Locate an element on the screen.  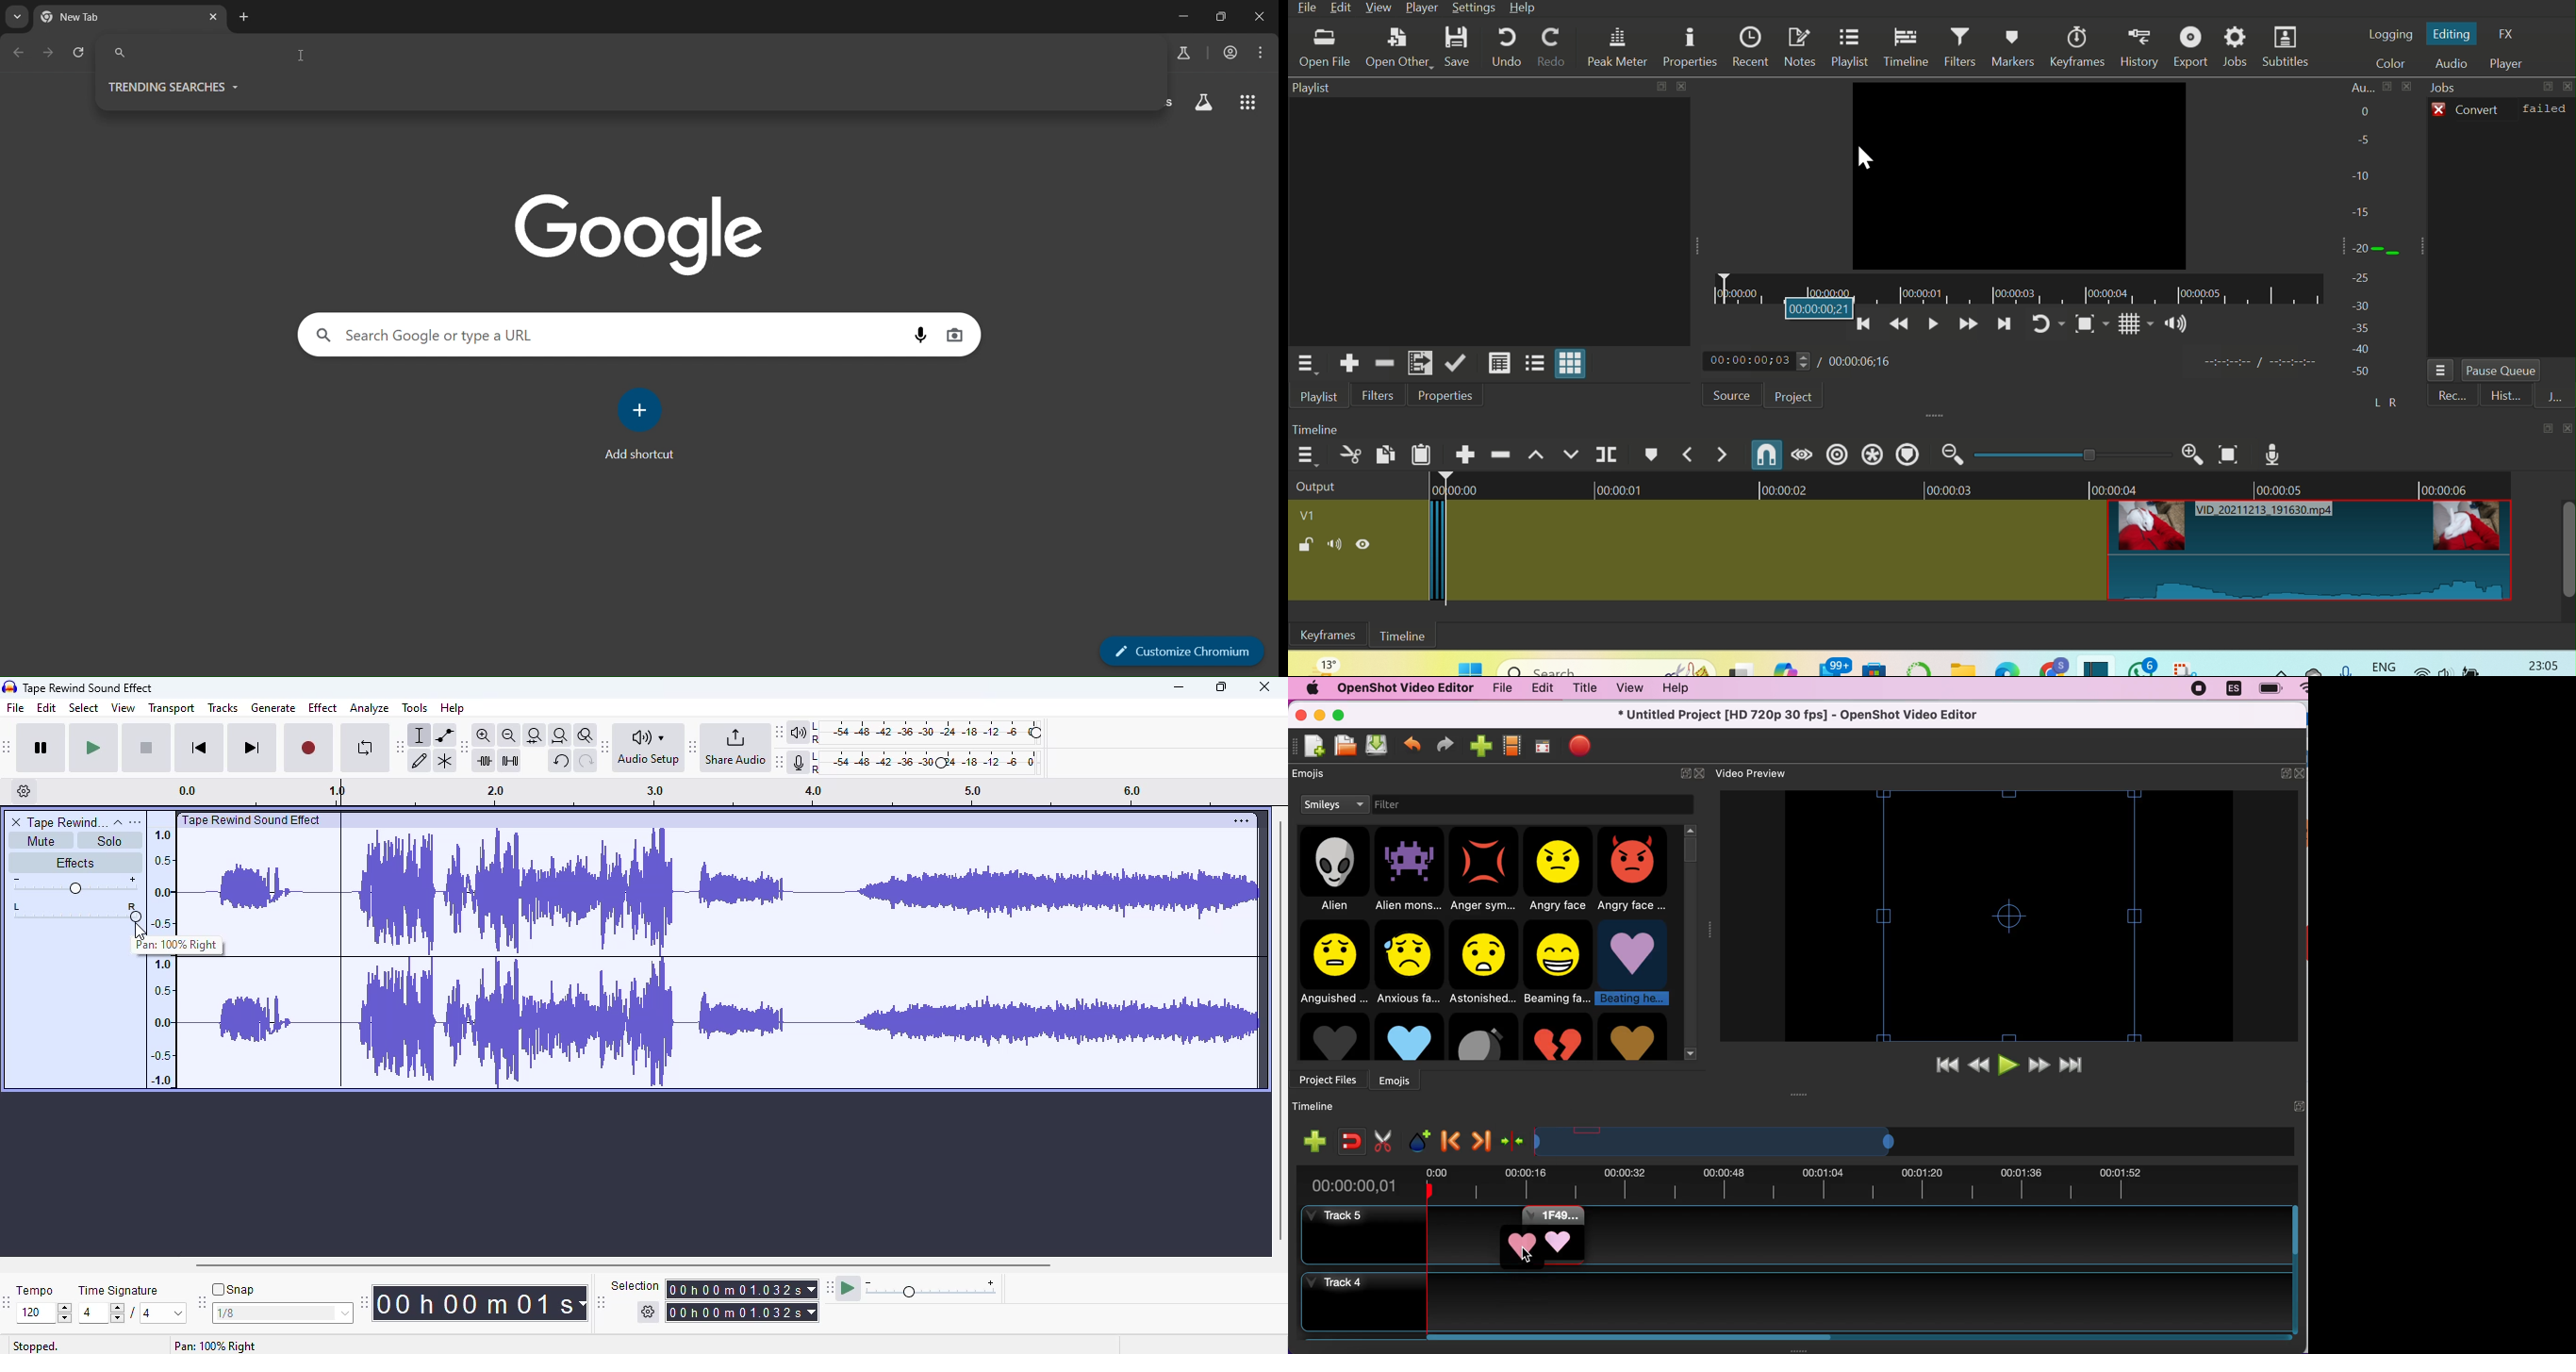
Marker is located at coordinates (1908, 455).